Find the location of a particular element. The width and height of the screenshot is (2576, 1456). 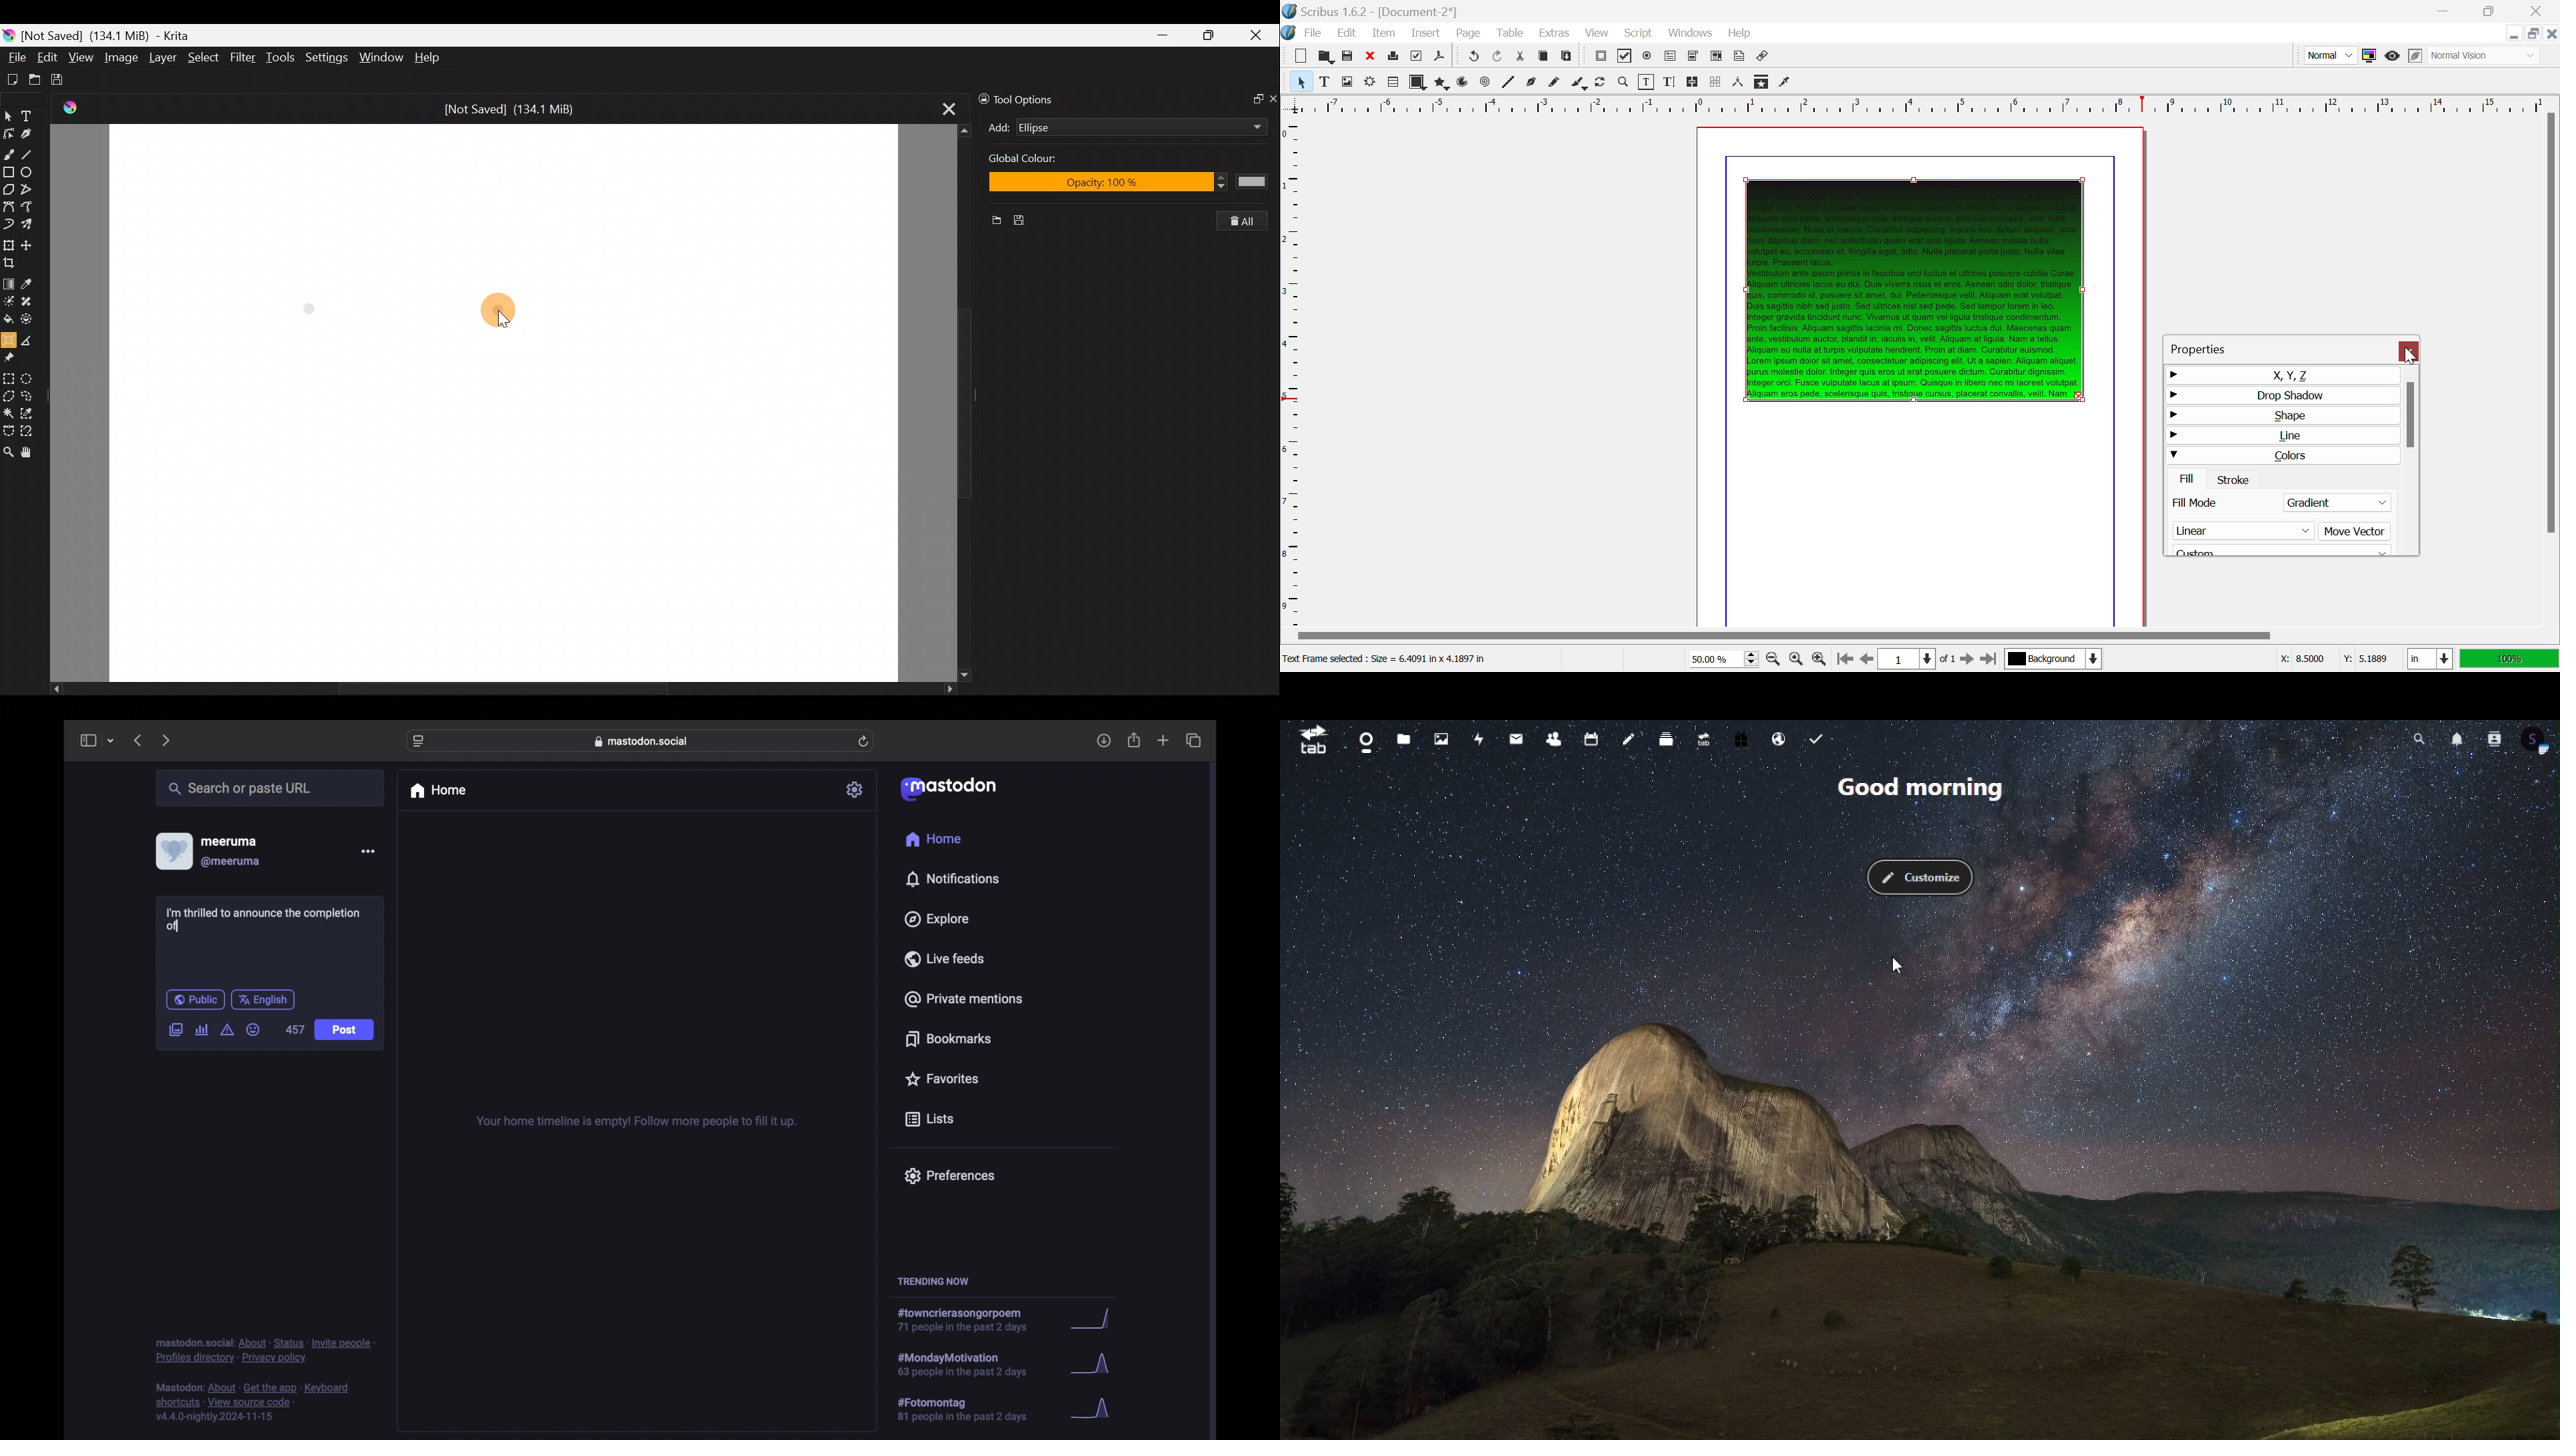

Shapes is located at coordinates (1417, 82).